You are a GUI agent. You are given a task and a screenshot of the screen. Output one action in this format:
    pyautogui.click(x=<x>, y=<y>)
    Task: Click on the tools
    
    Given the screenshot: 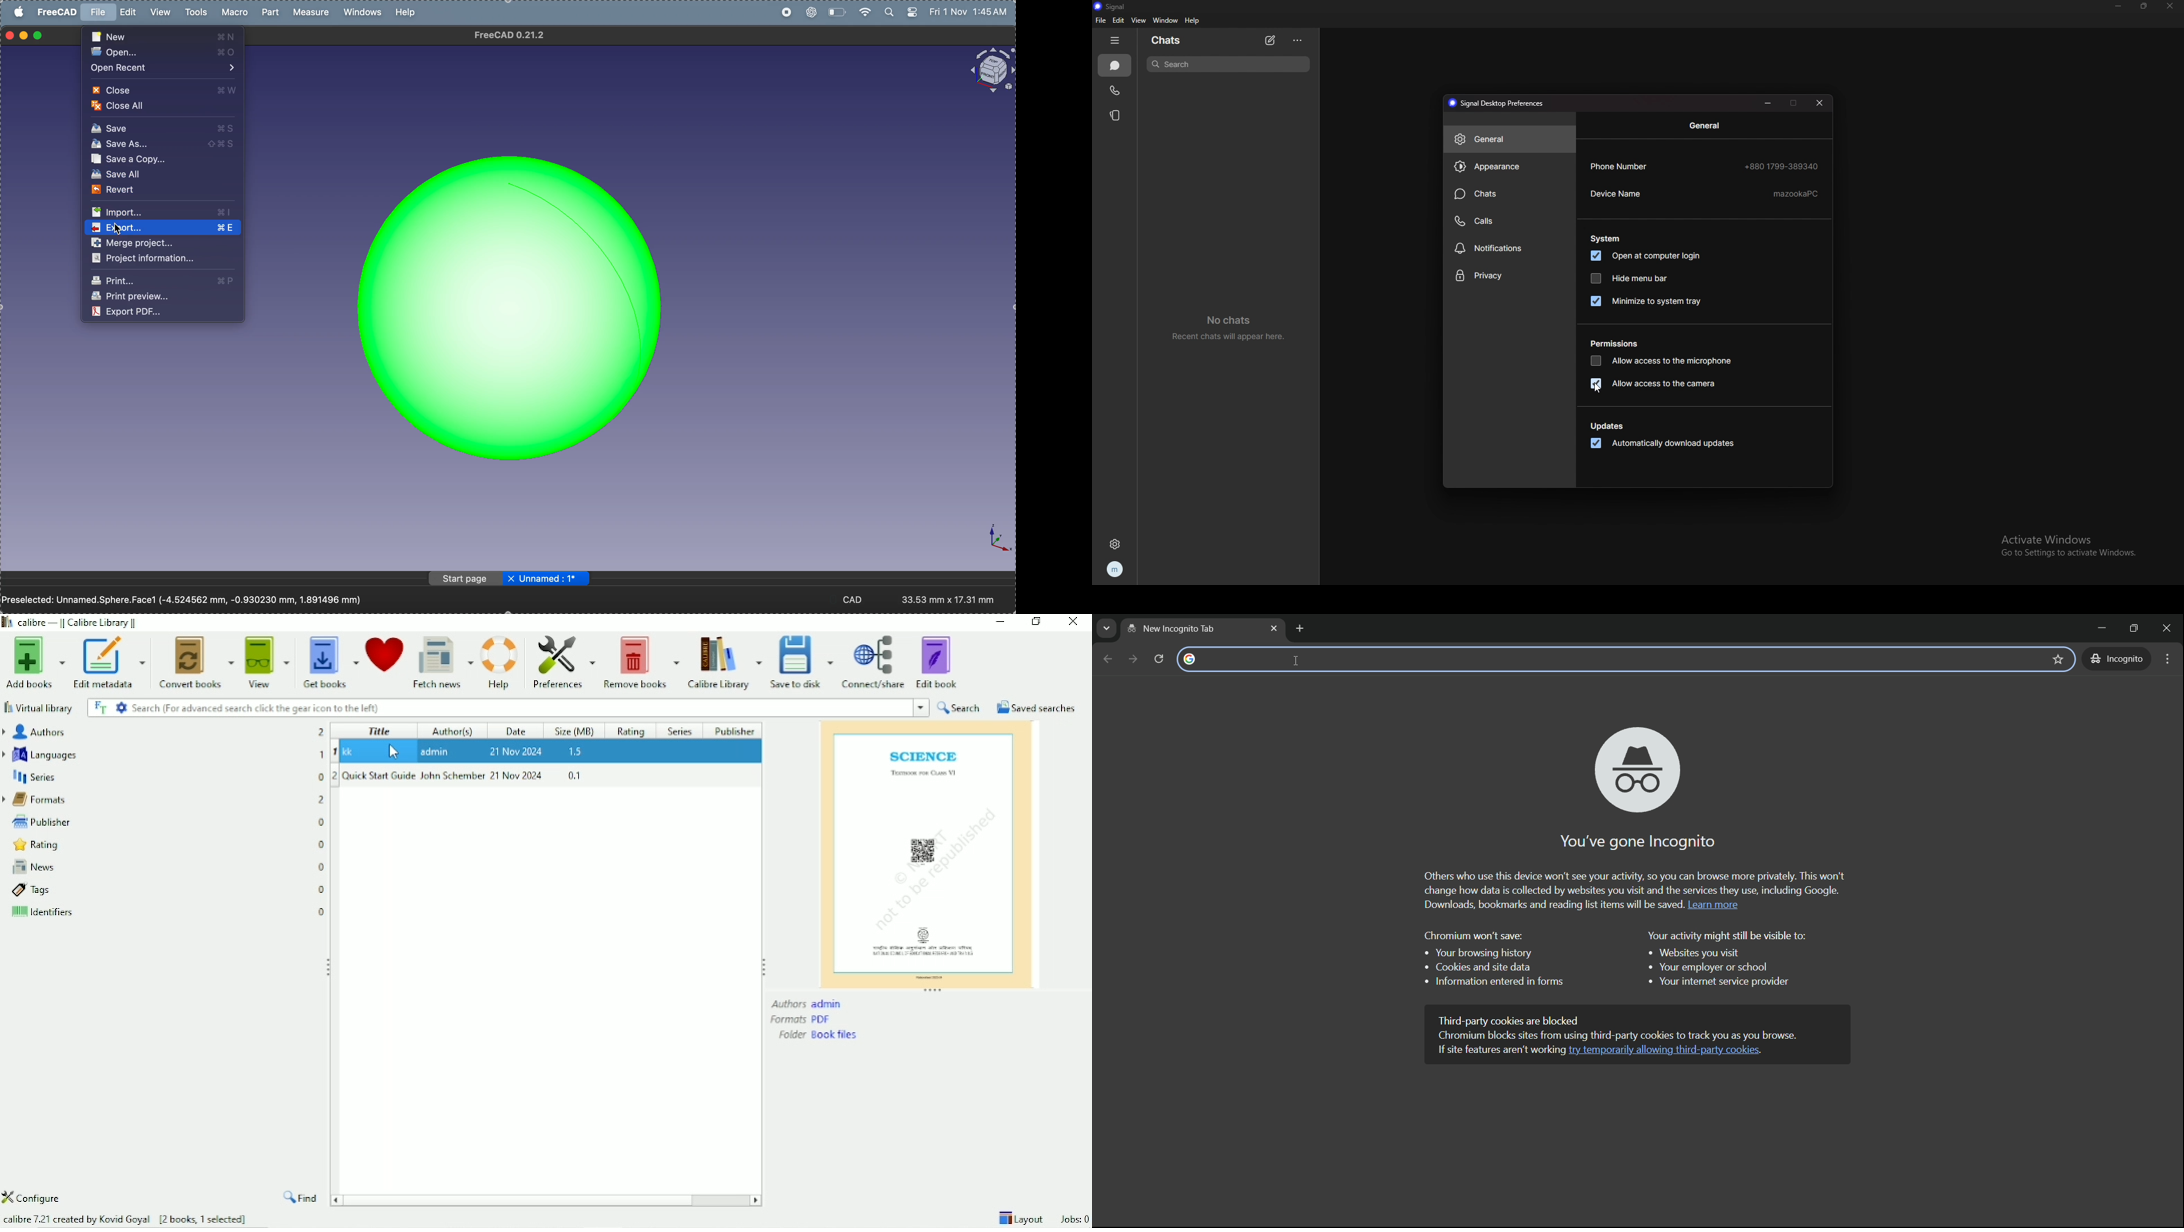 What is the action you would take?
    pyautogui.click(x=196, y=12)
    